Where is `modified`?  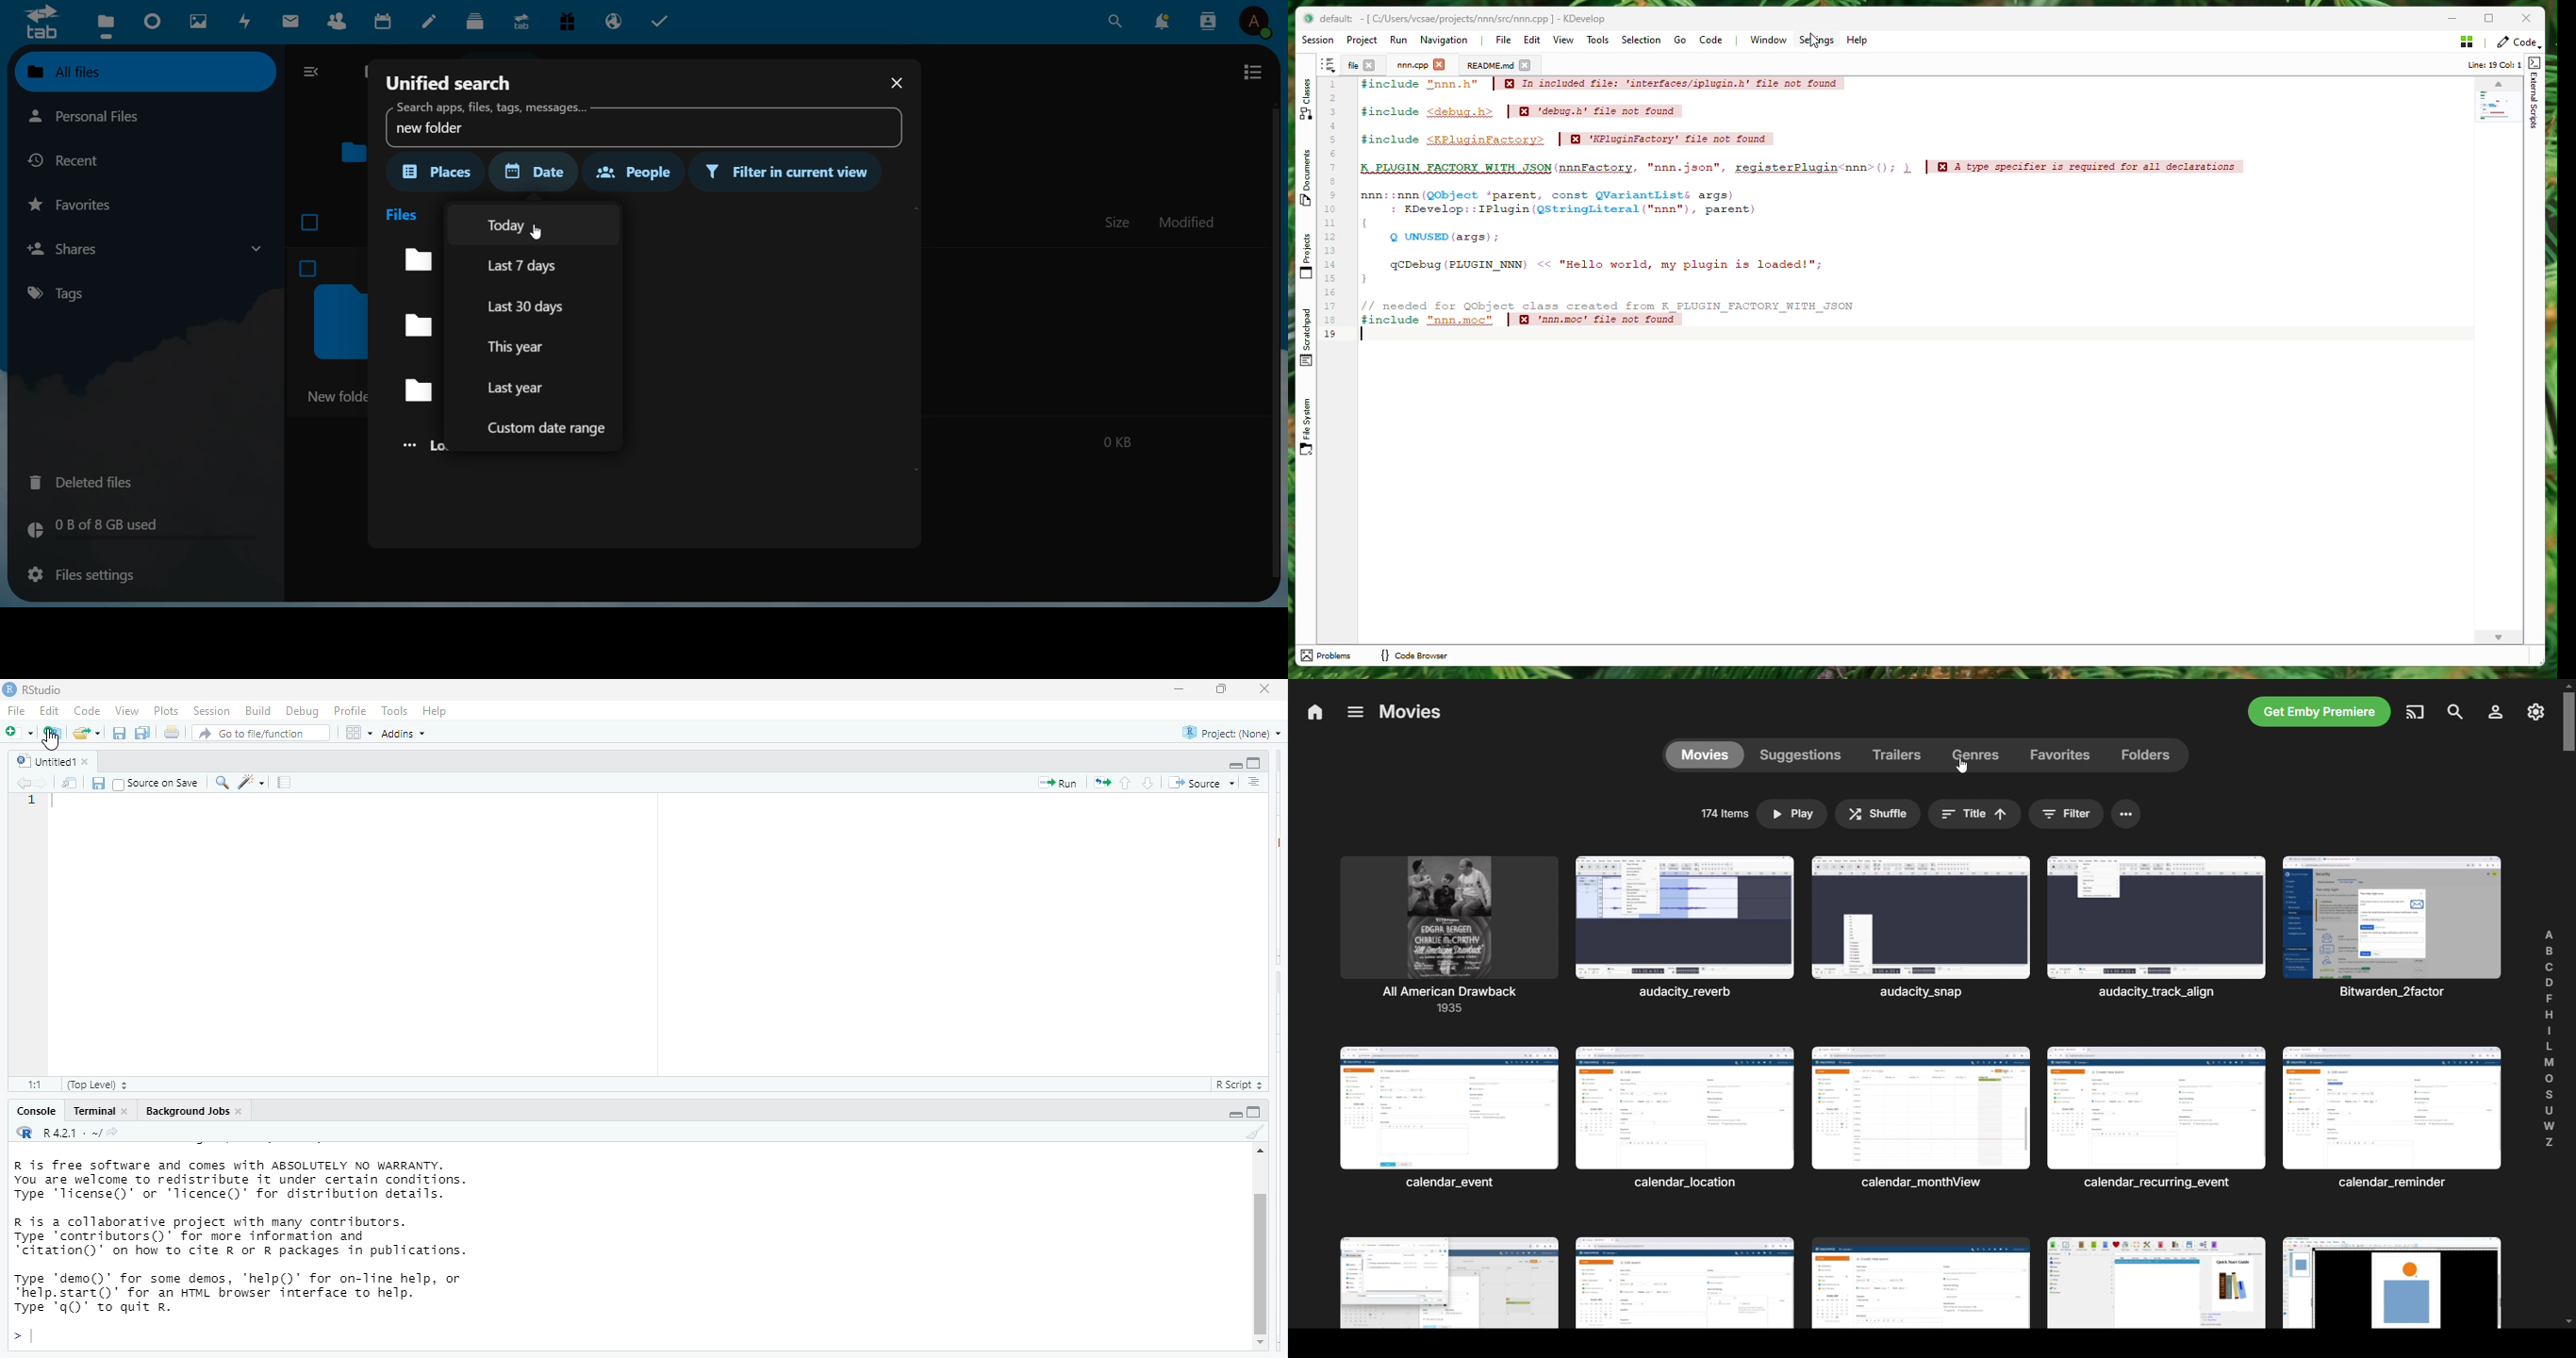
modified is located at coordinates (1188, 224).